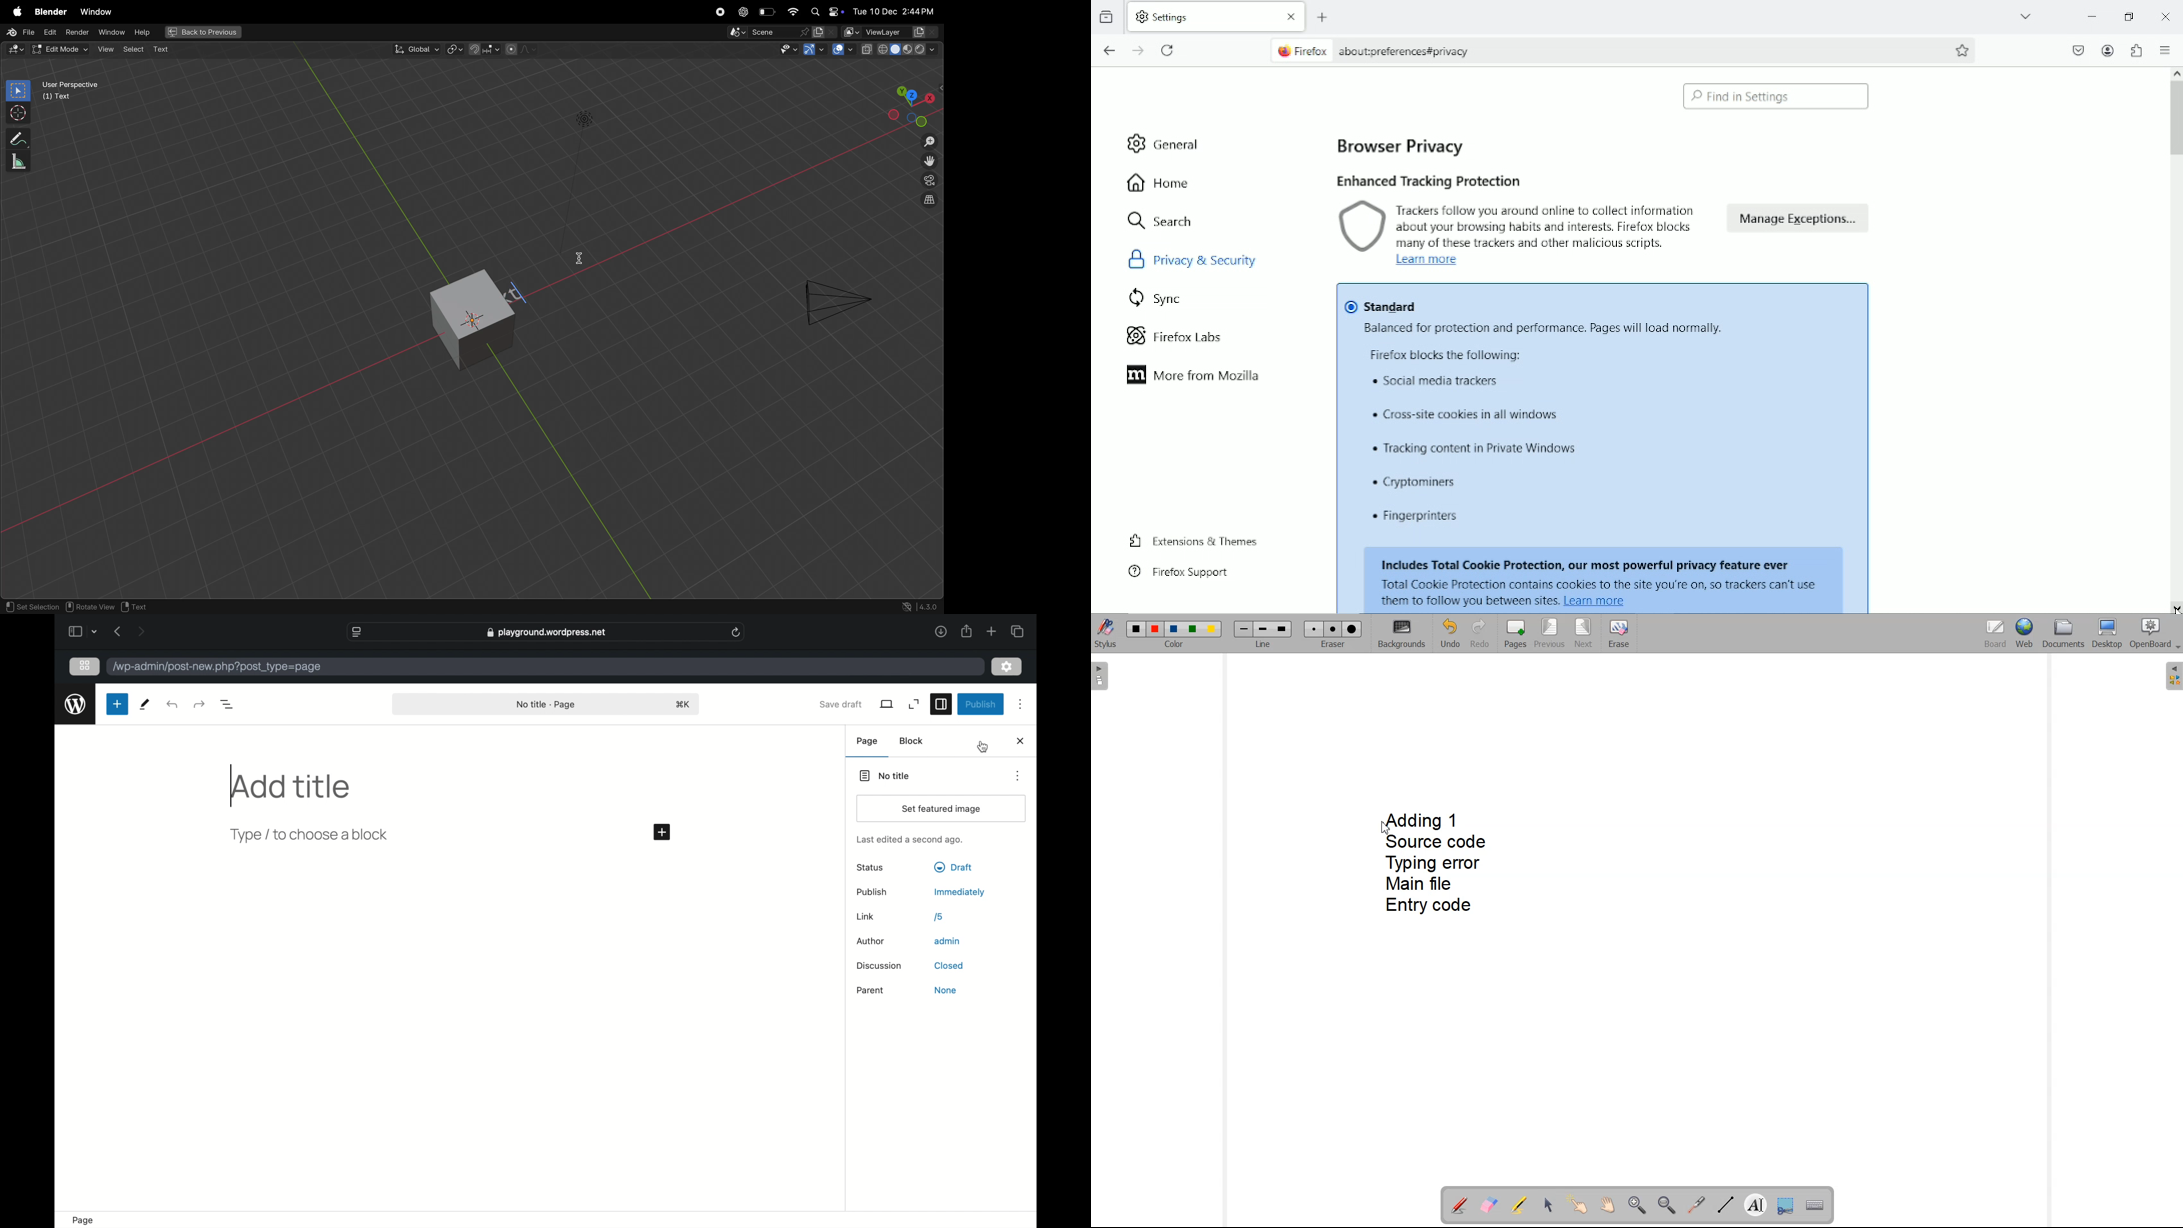 Image resolution: width=2184 pixels, height=1232 pixels. What do you see at coordinates (1244, 629) in the screenshot?
I see `Small line` at bounding box center [1244, 629].